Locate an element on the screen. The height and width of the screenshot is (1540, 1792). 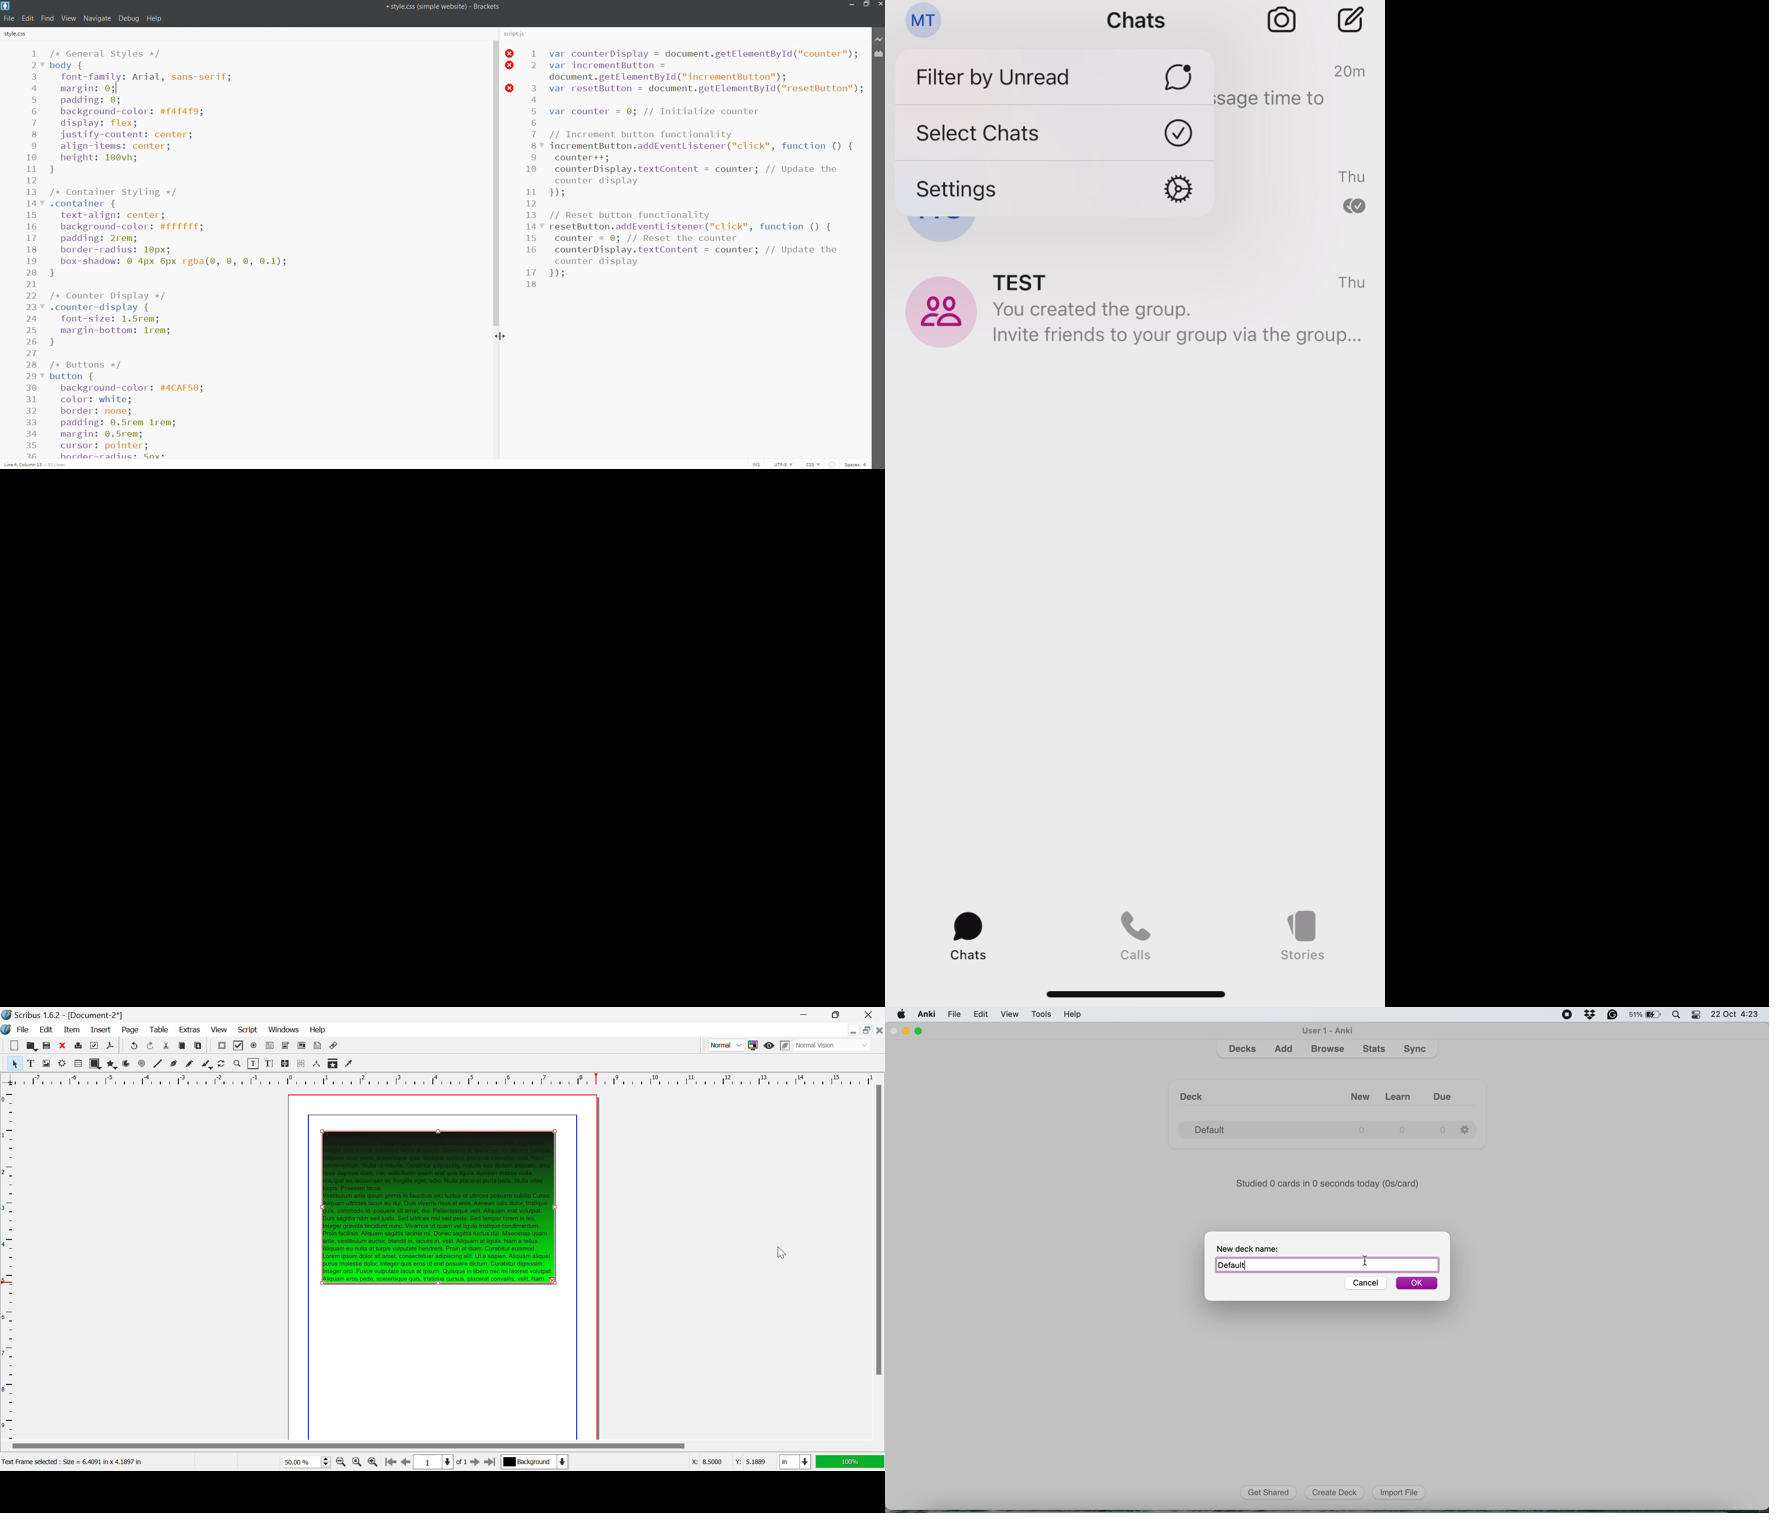
toggle cursor is located at coordinates (754, 464).